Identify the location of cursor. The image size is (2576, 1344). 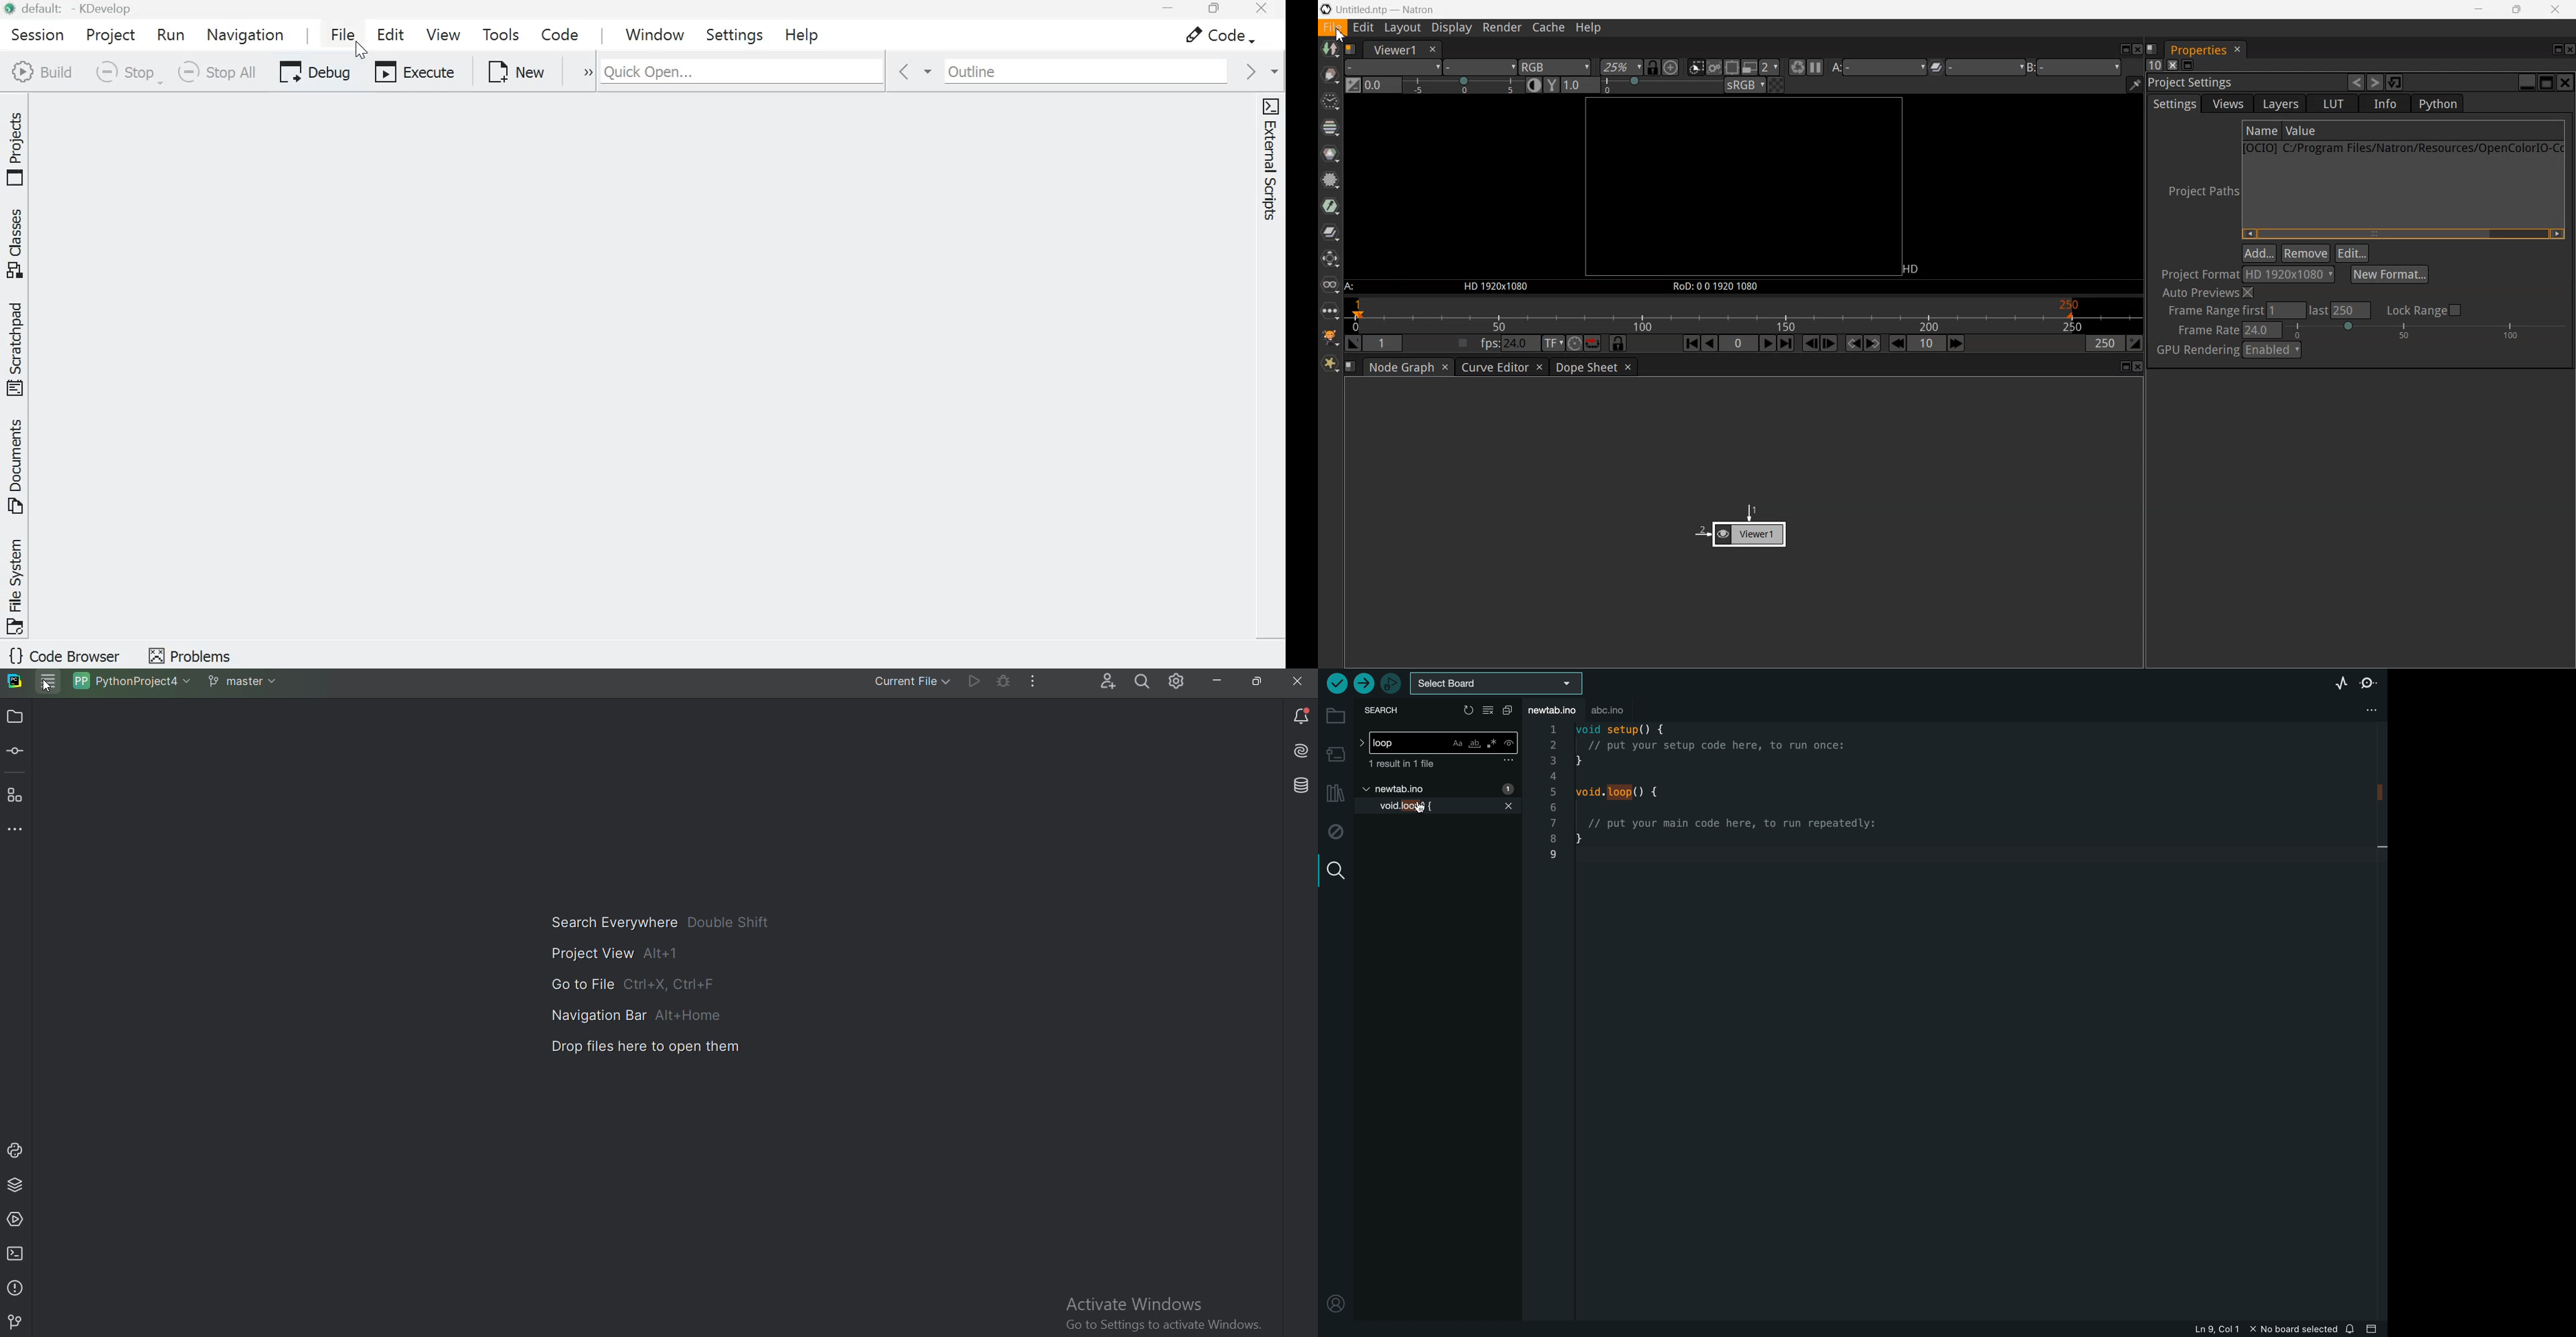
(1419, 808).